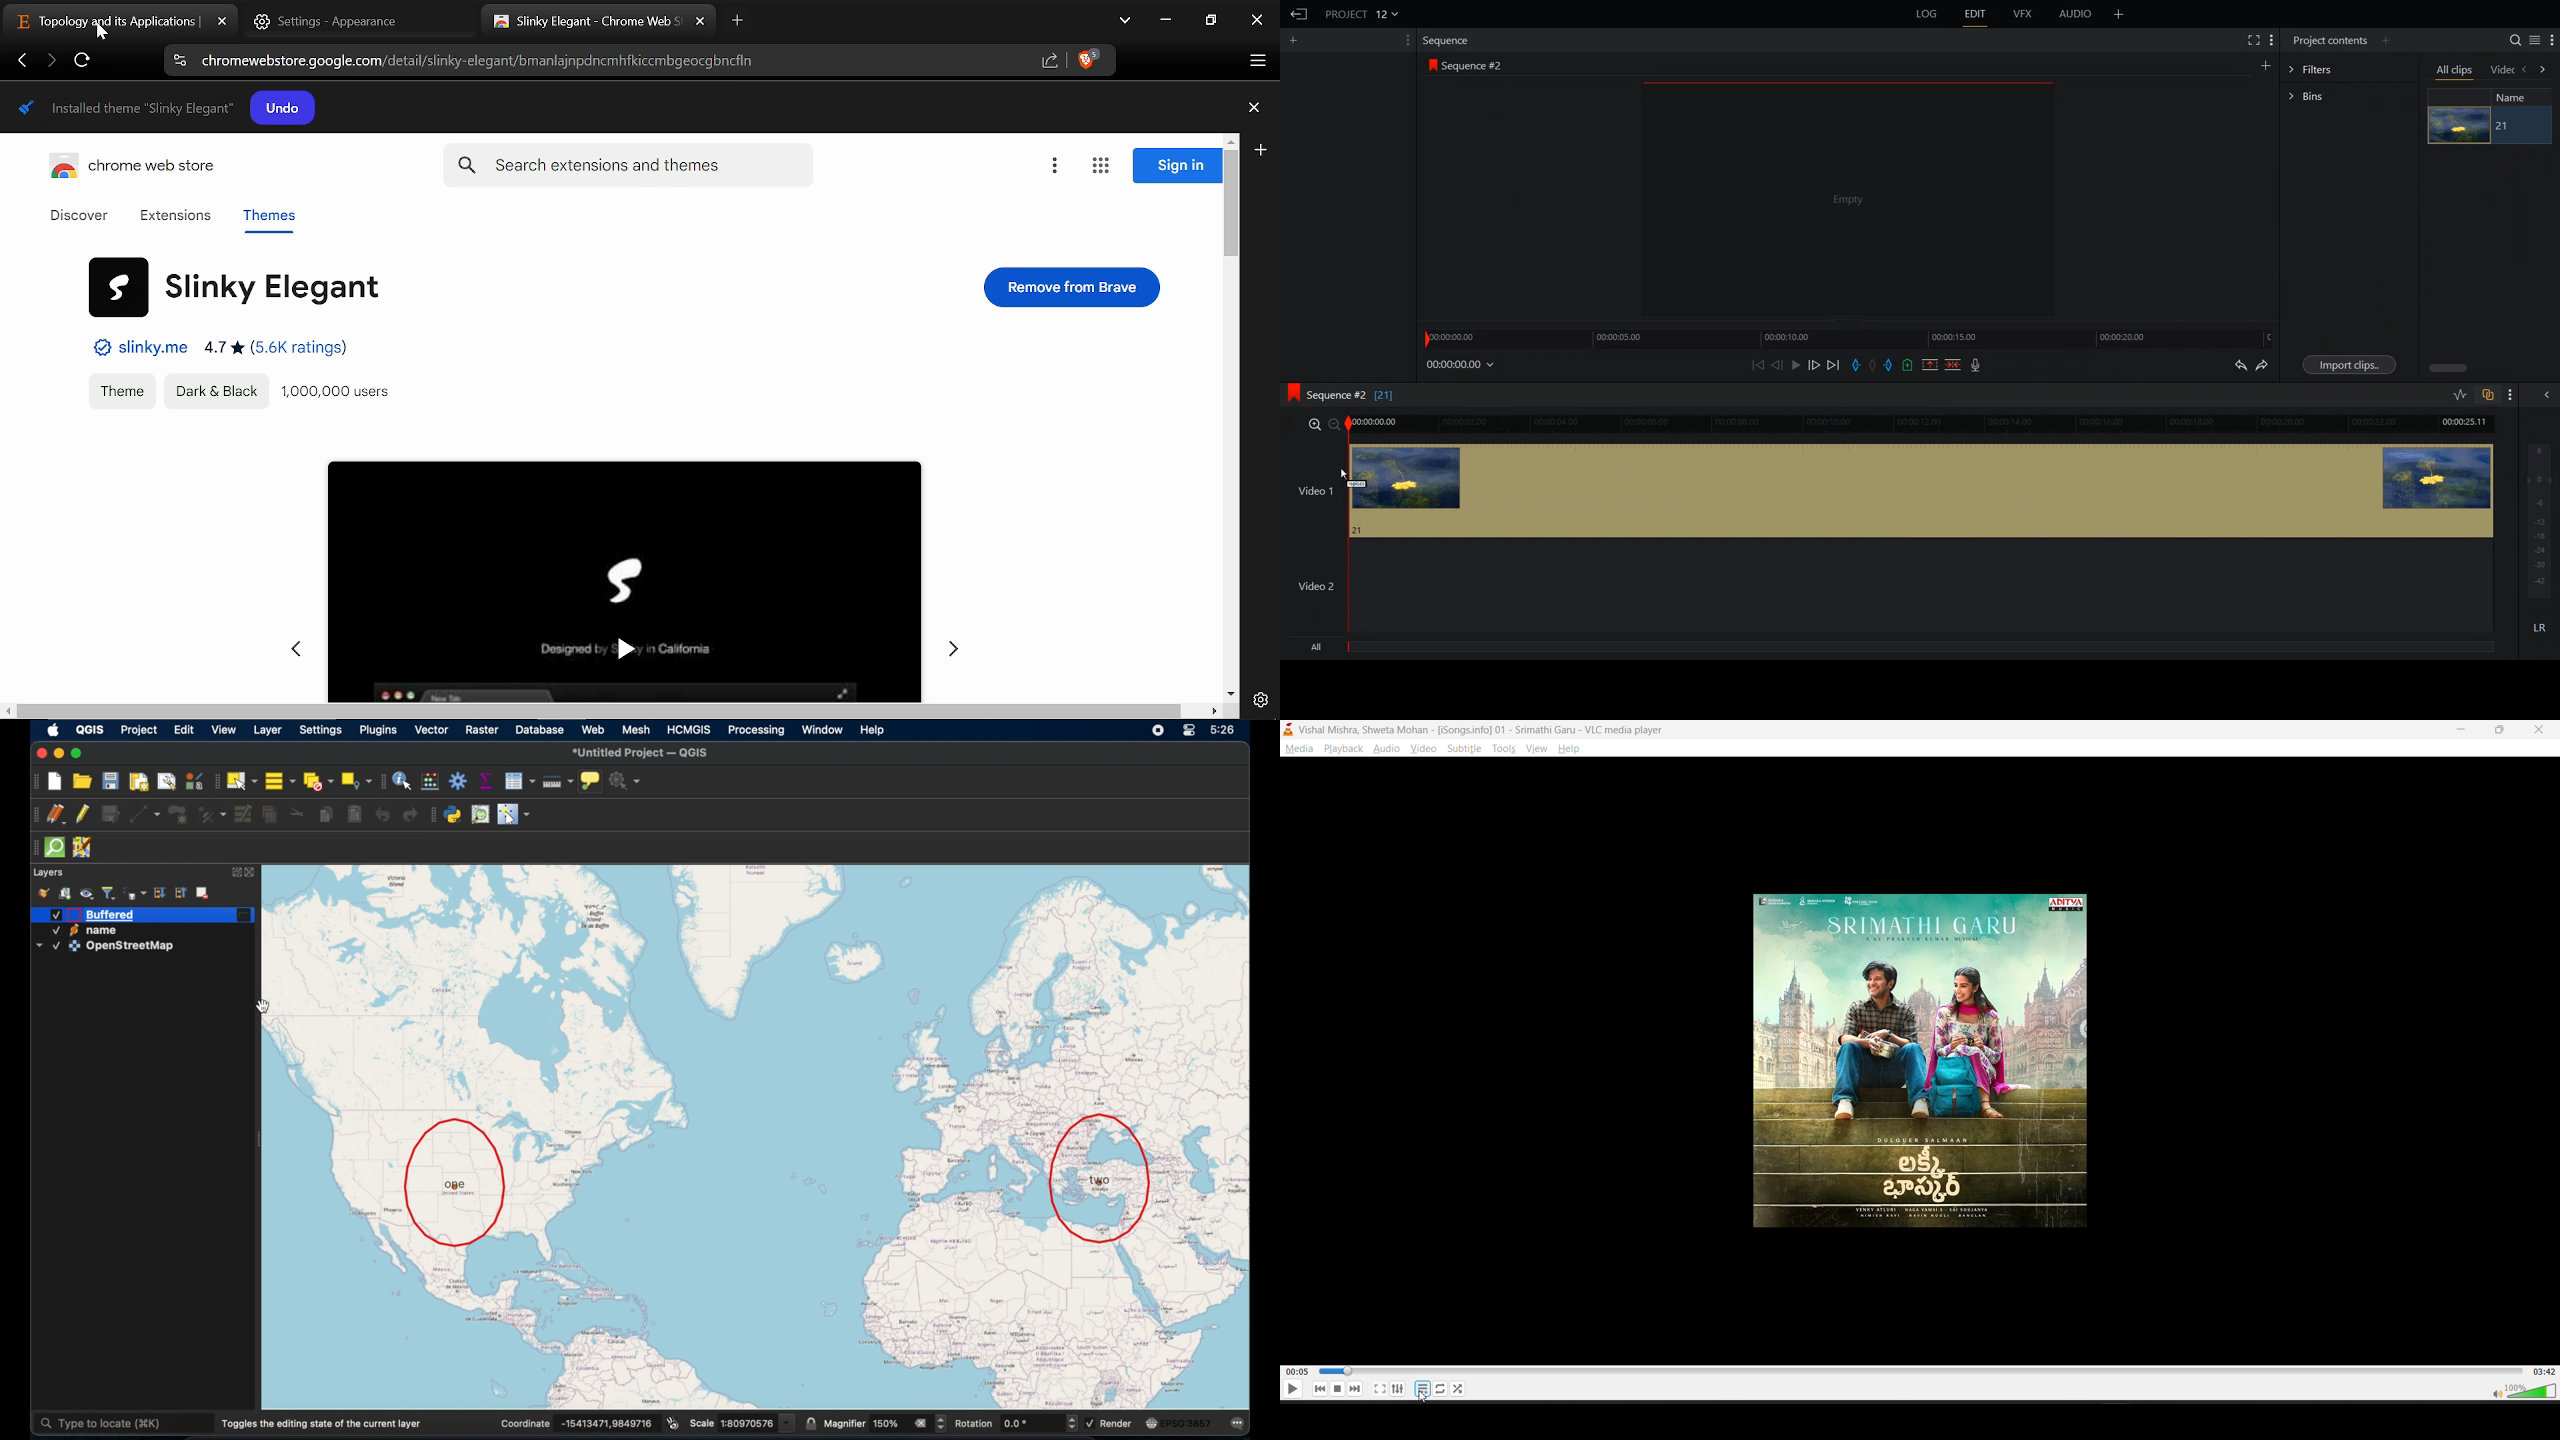 This screenshot has height=1456, width=2576. Describe the element at coordinates (1538, 749) in the screenshot. I see `view` at that location.